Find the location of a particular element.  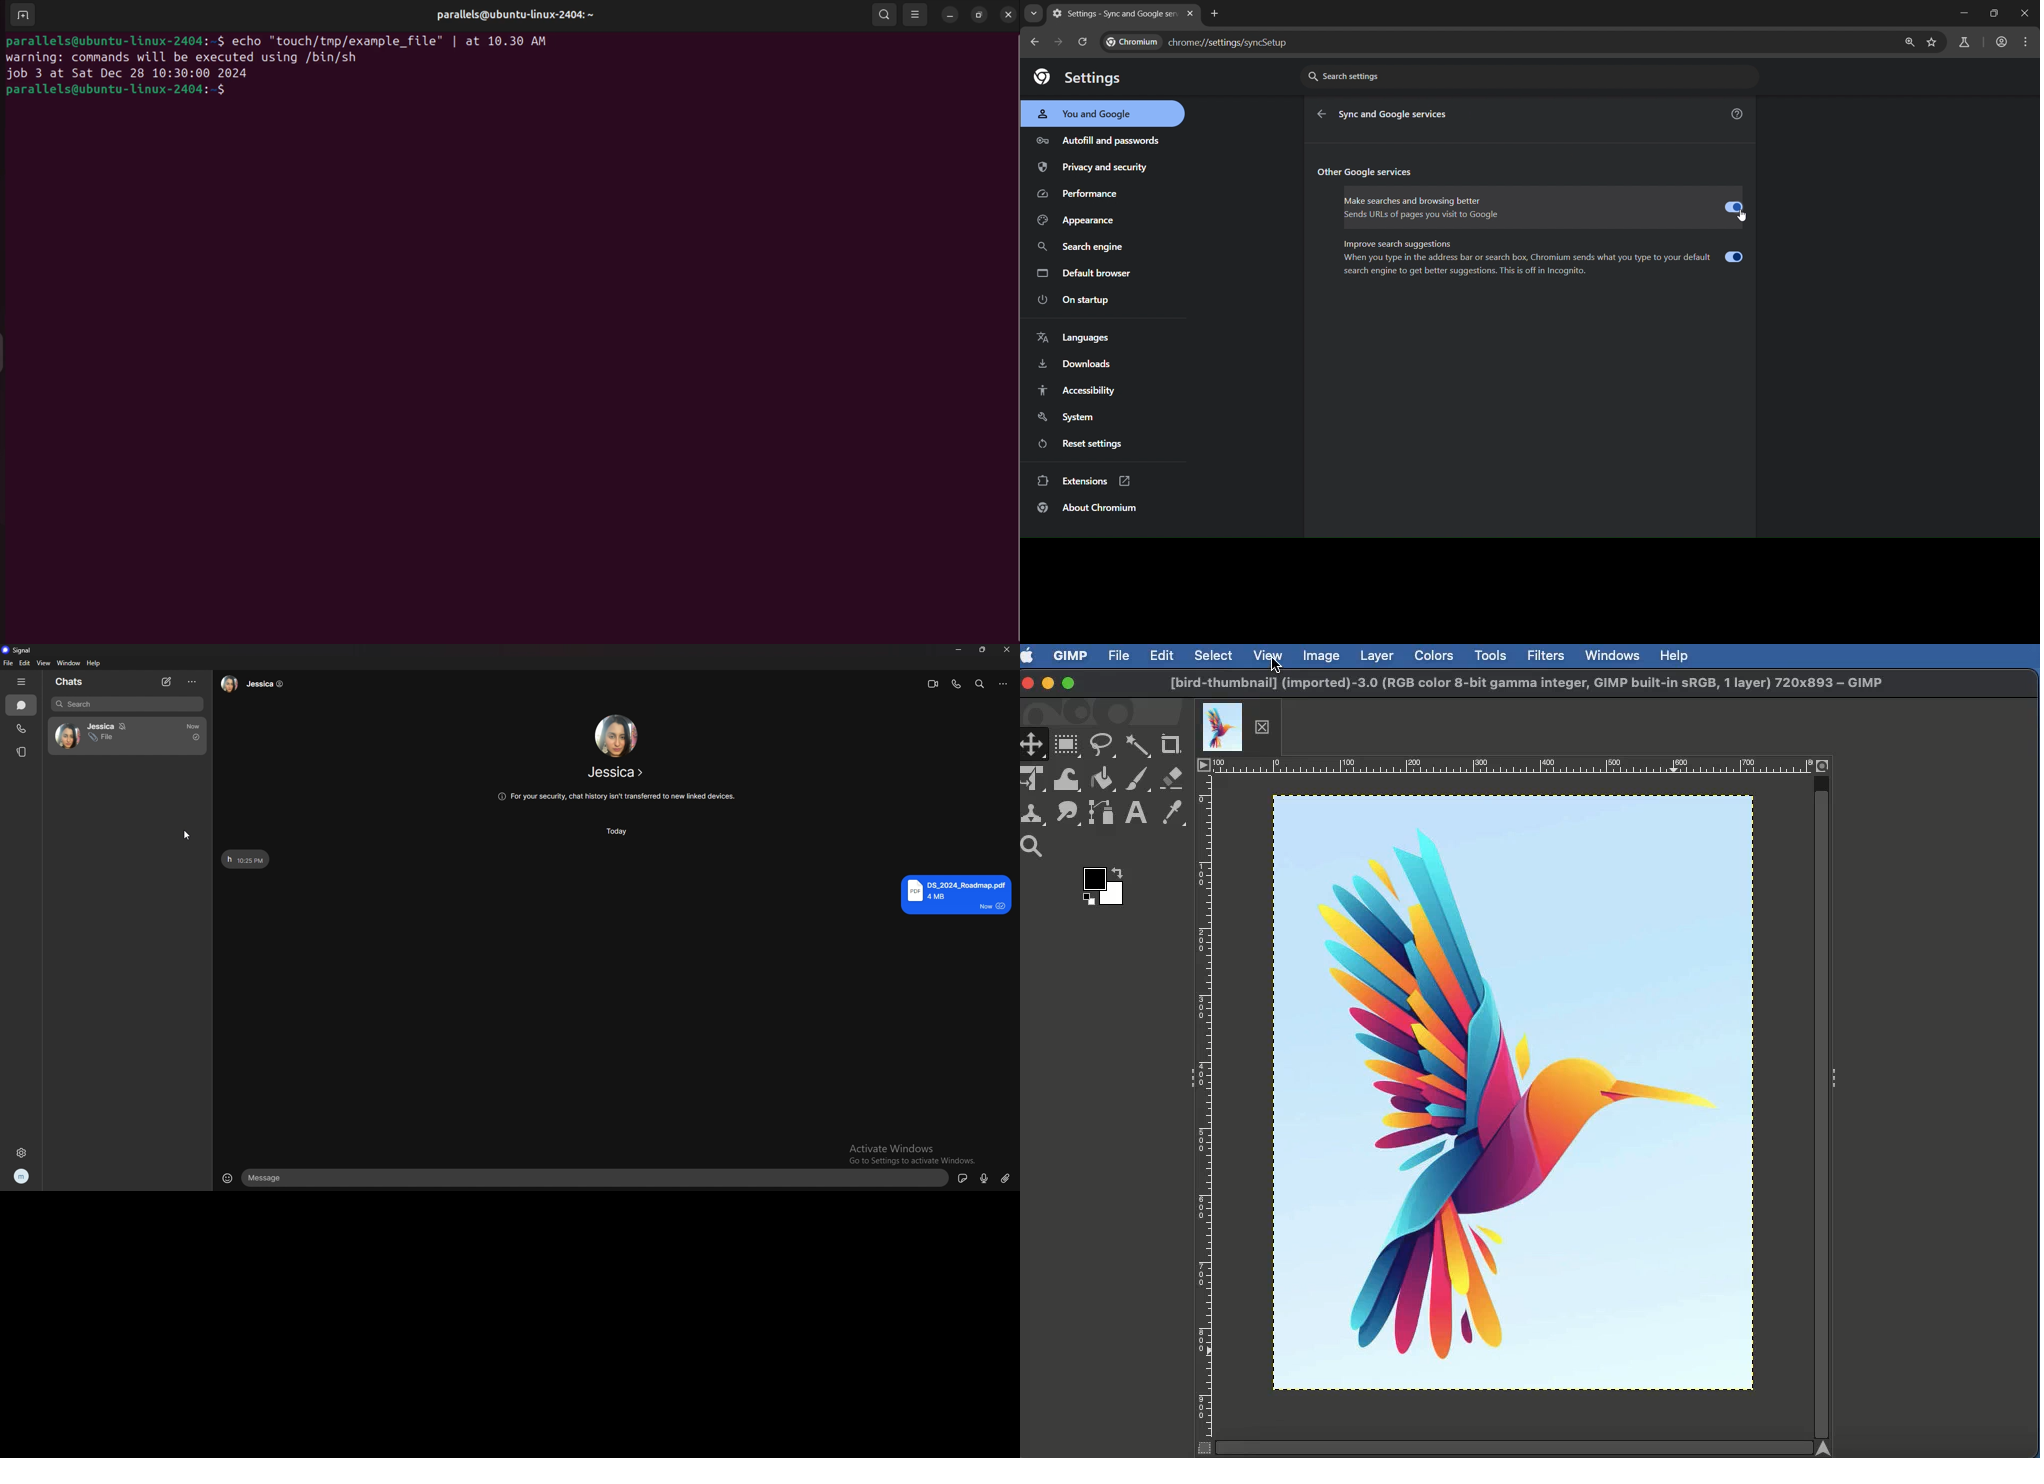

Paths is located at coordinates (1100, 816).